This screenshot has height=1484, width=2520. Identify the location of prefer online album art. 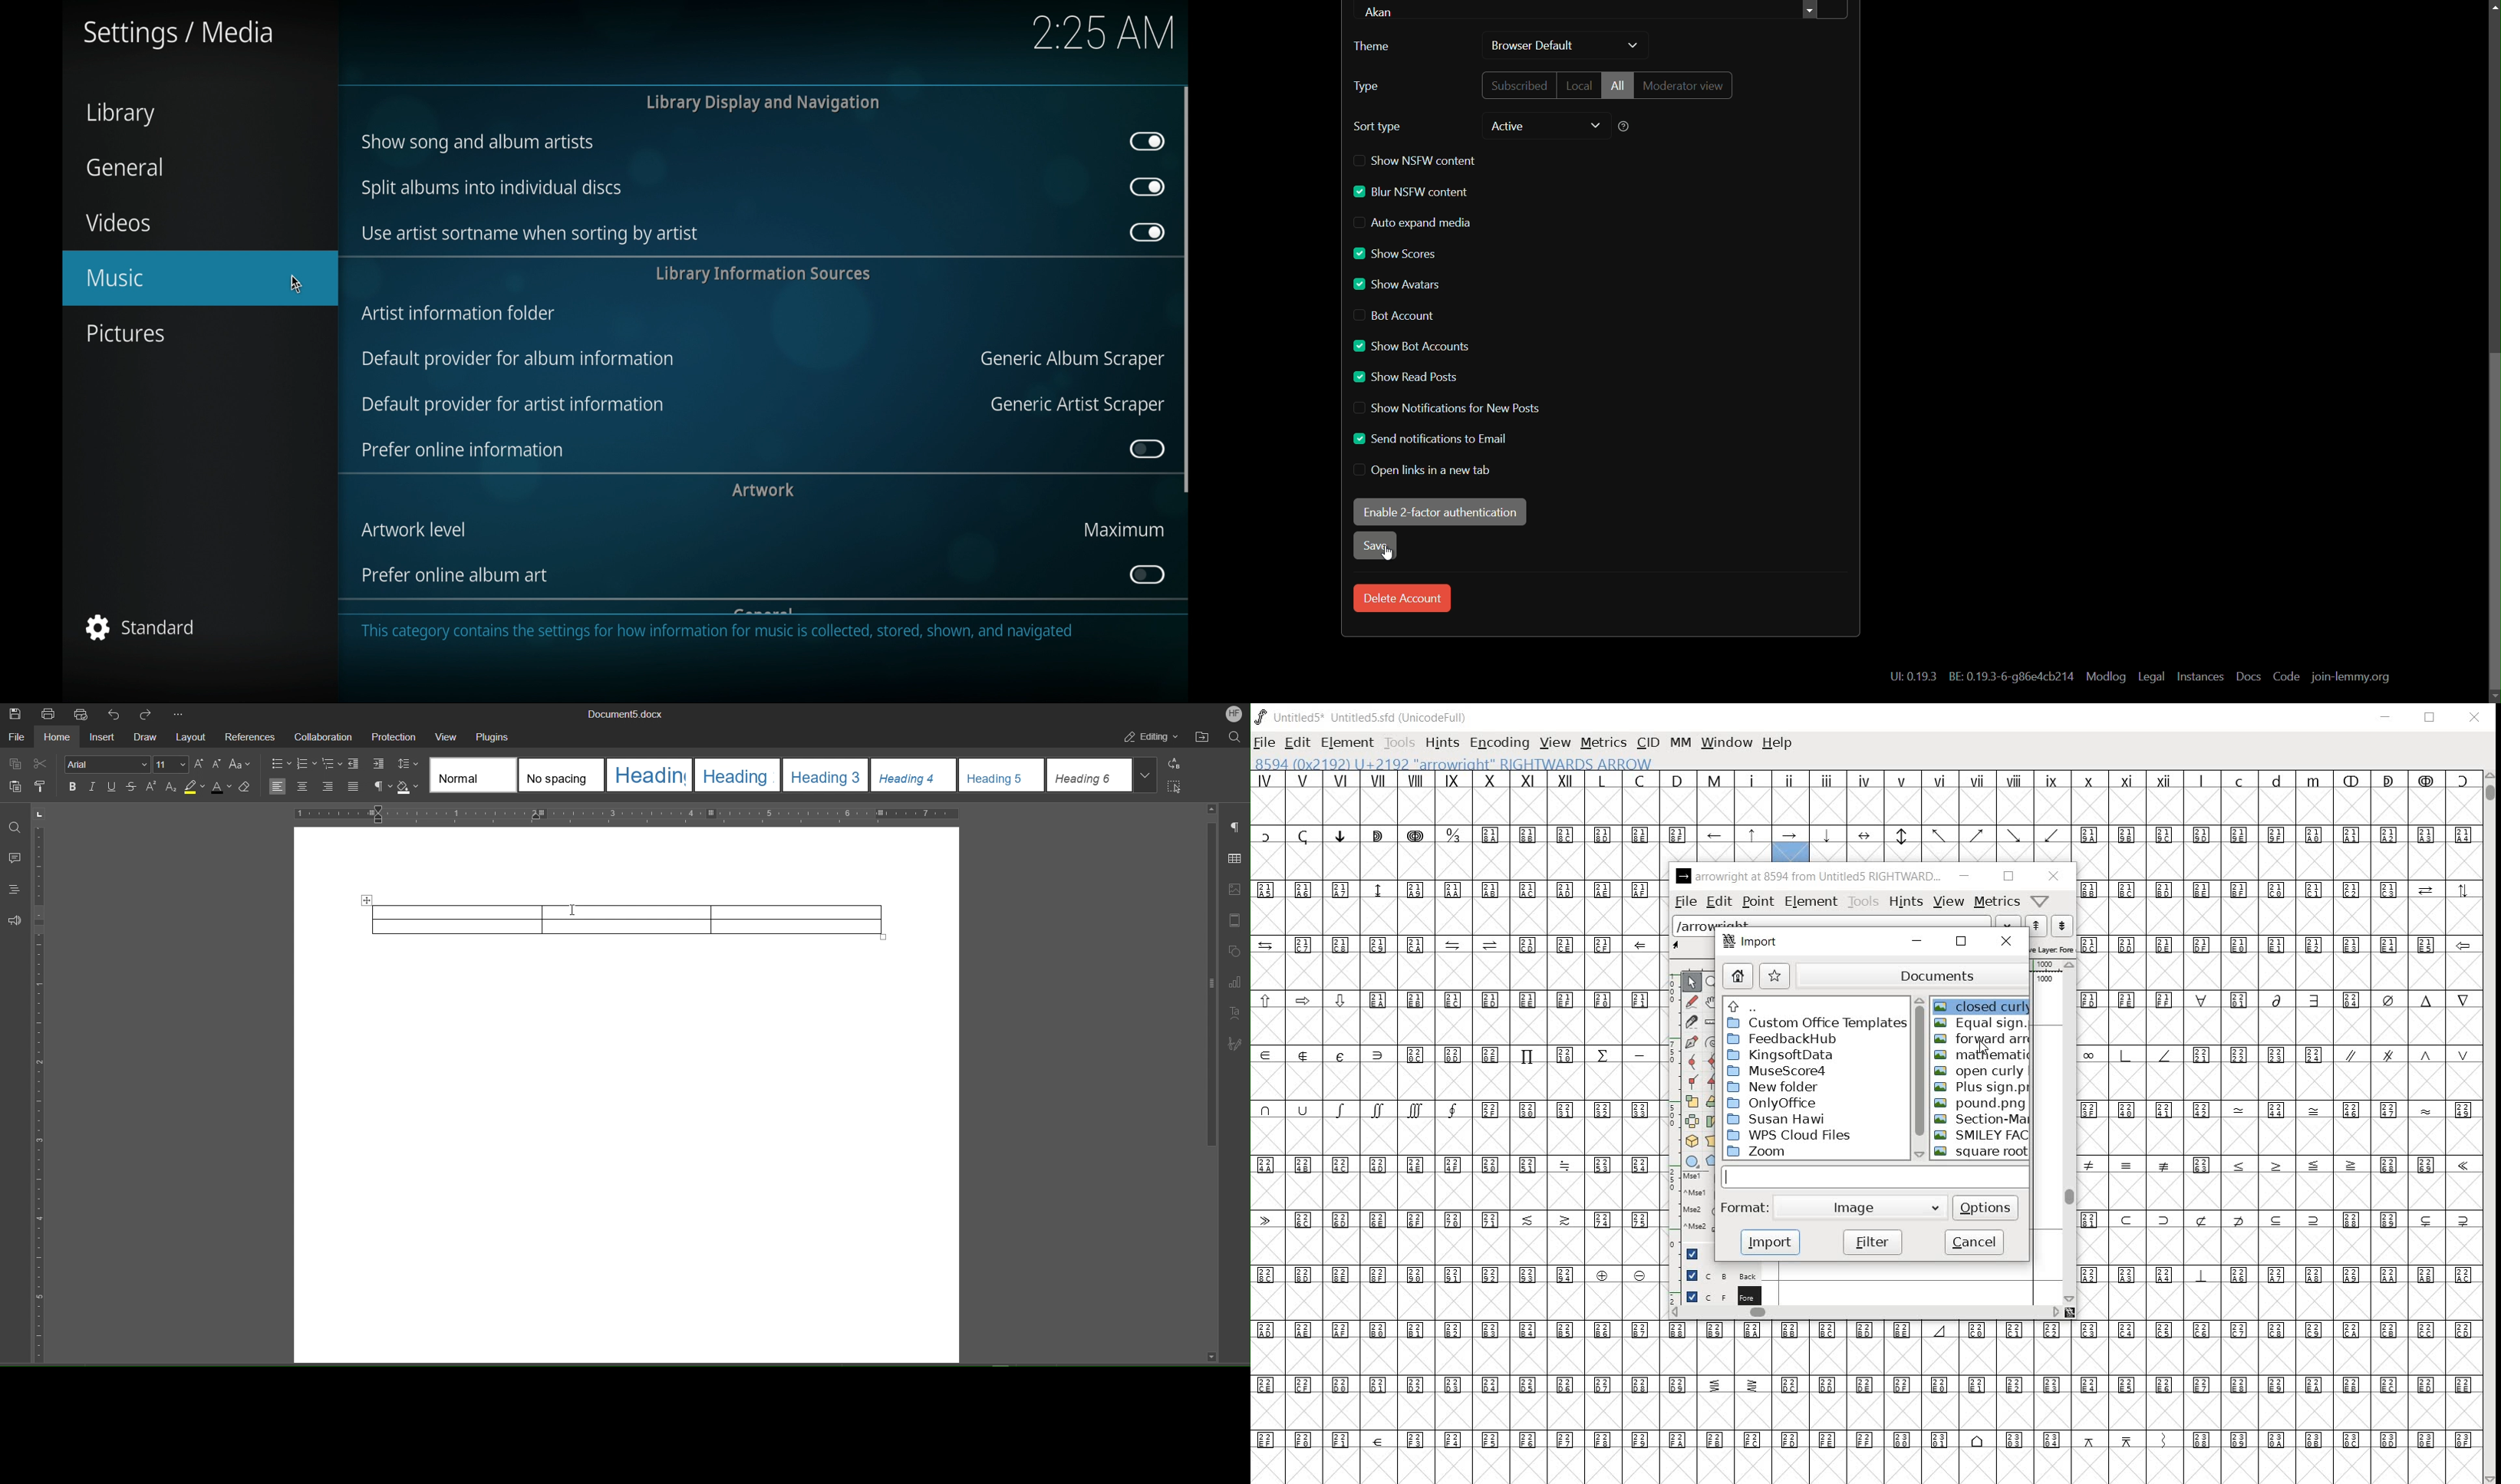
(453, 576).